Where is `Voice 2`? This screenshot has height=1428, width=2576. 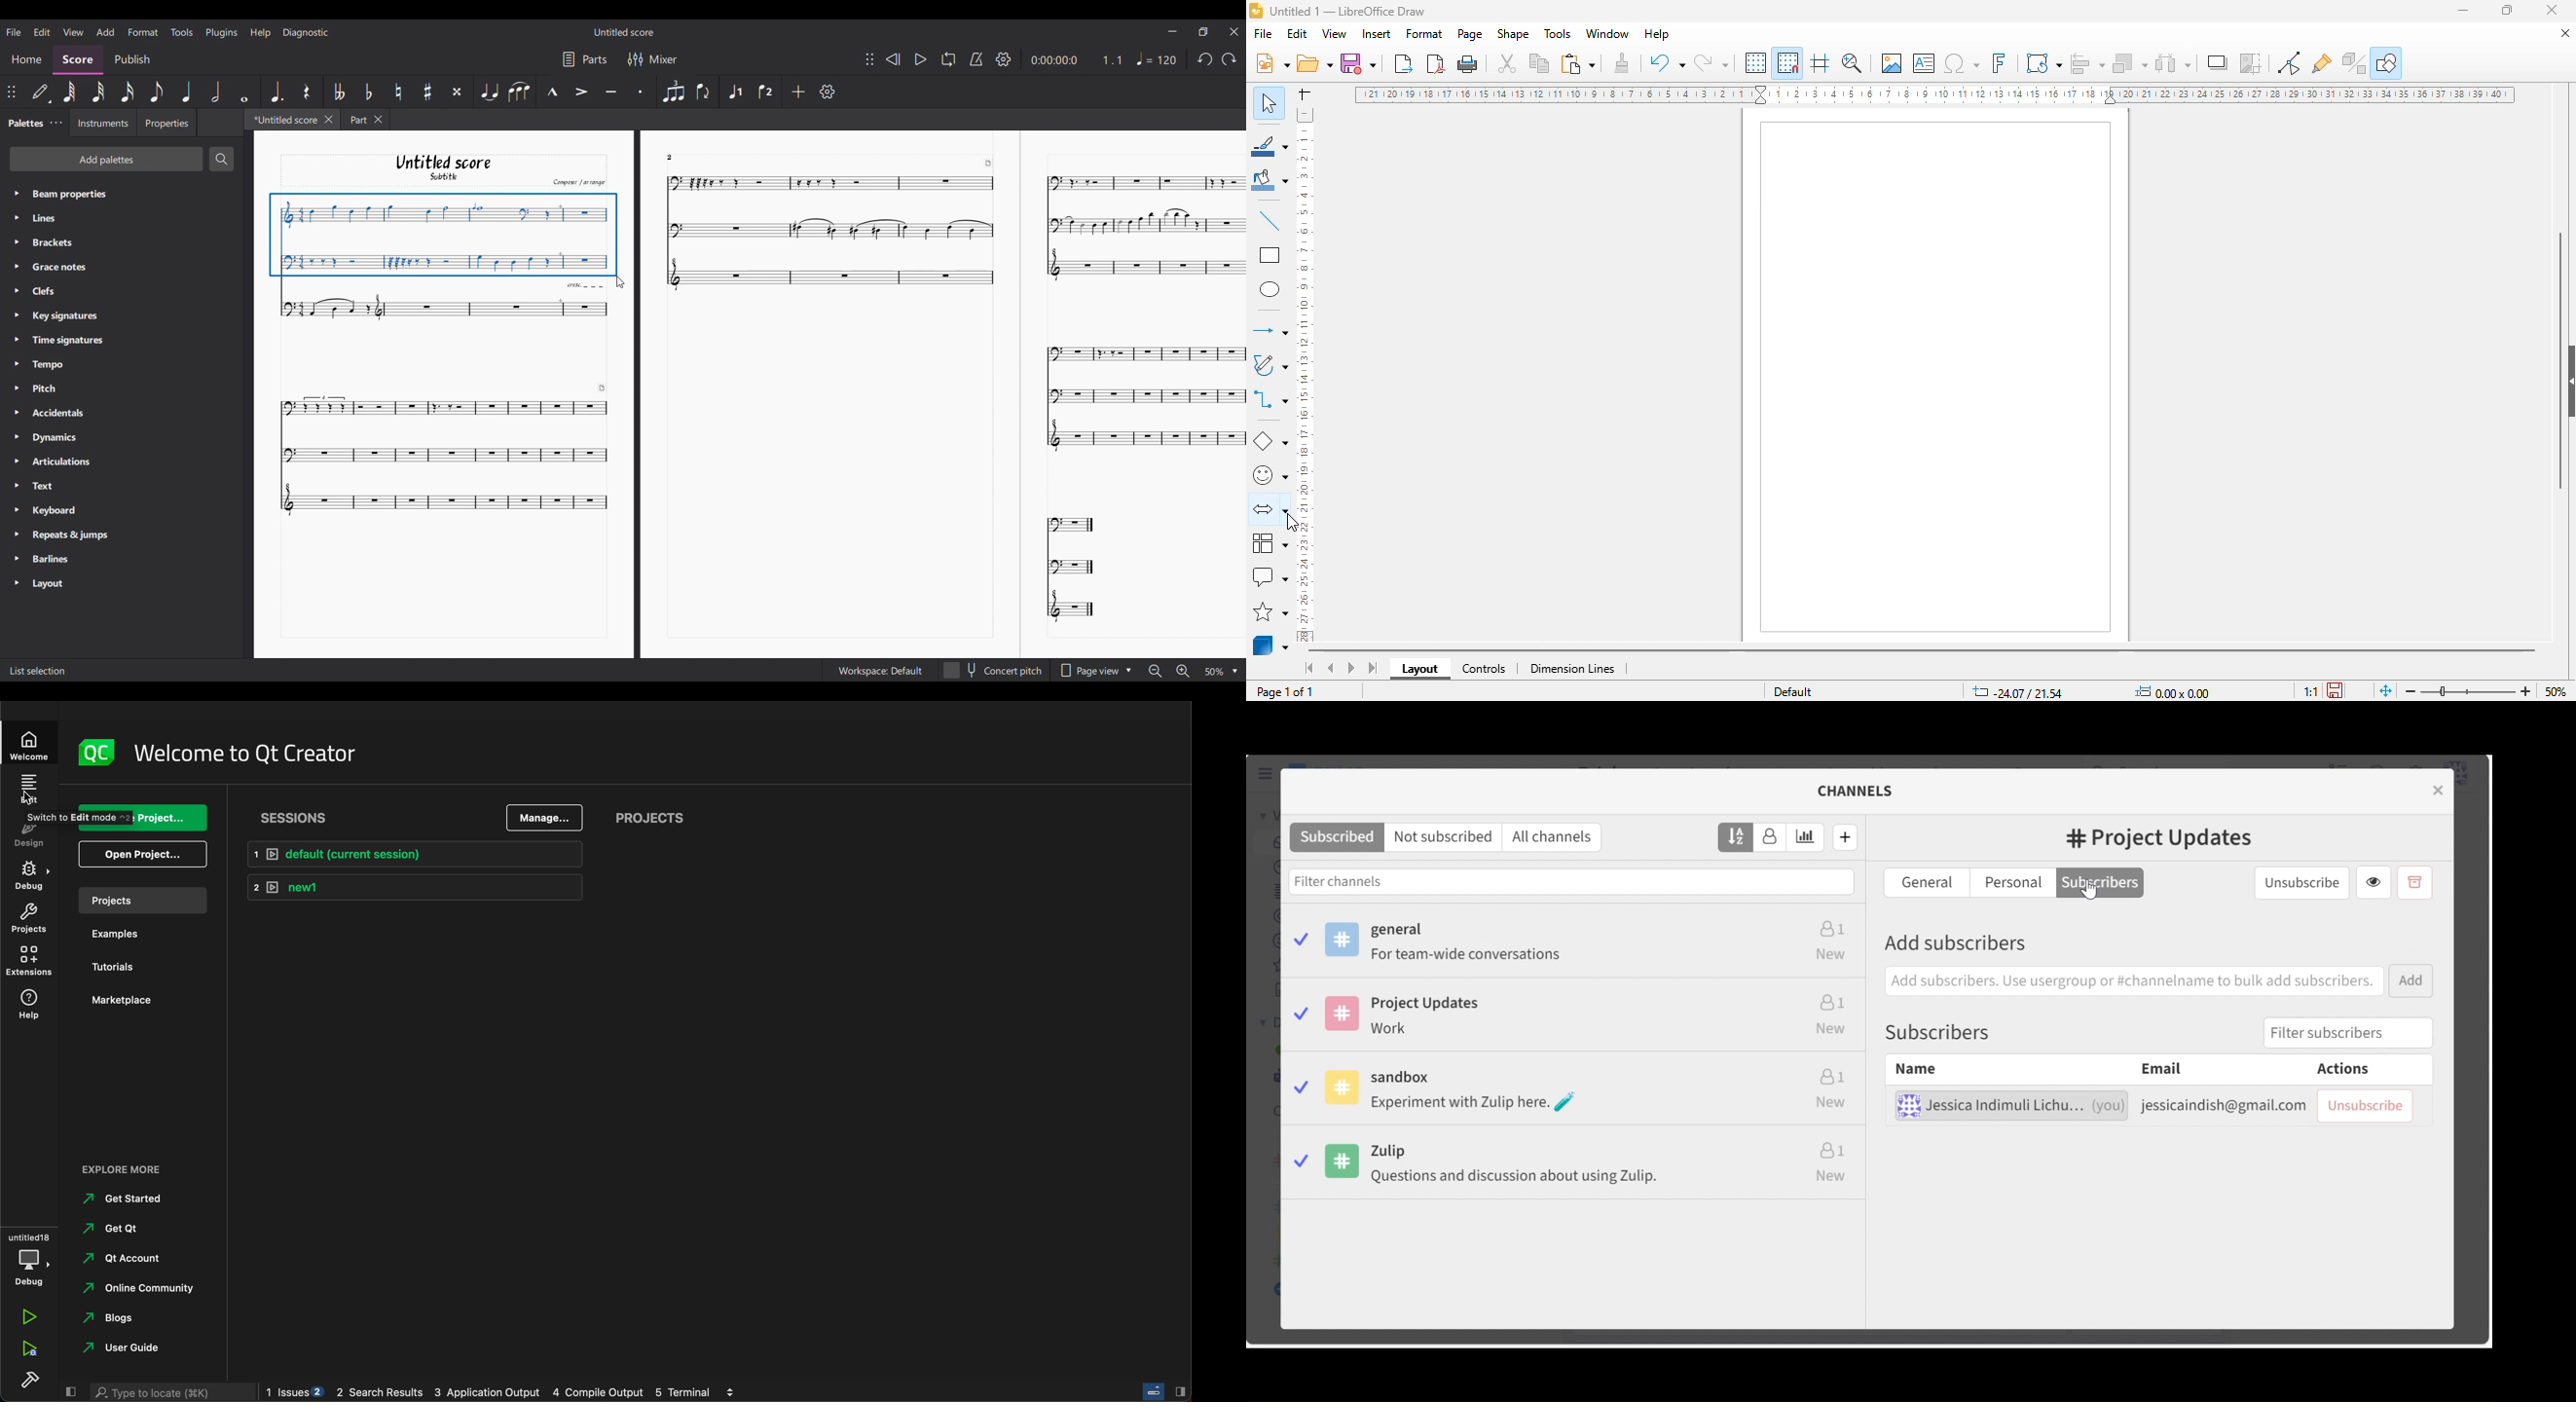
Voice 2 is located at coordinates (764, 92).